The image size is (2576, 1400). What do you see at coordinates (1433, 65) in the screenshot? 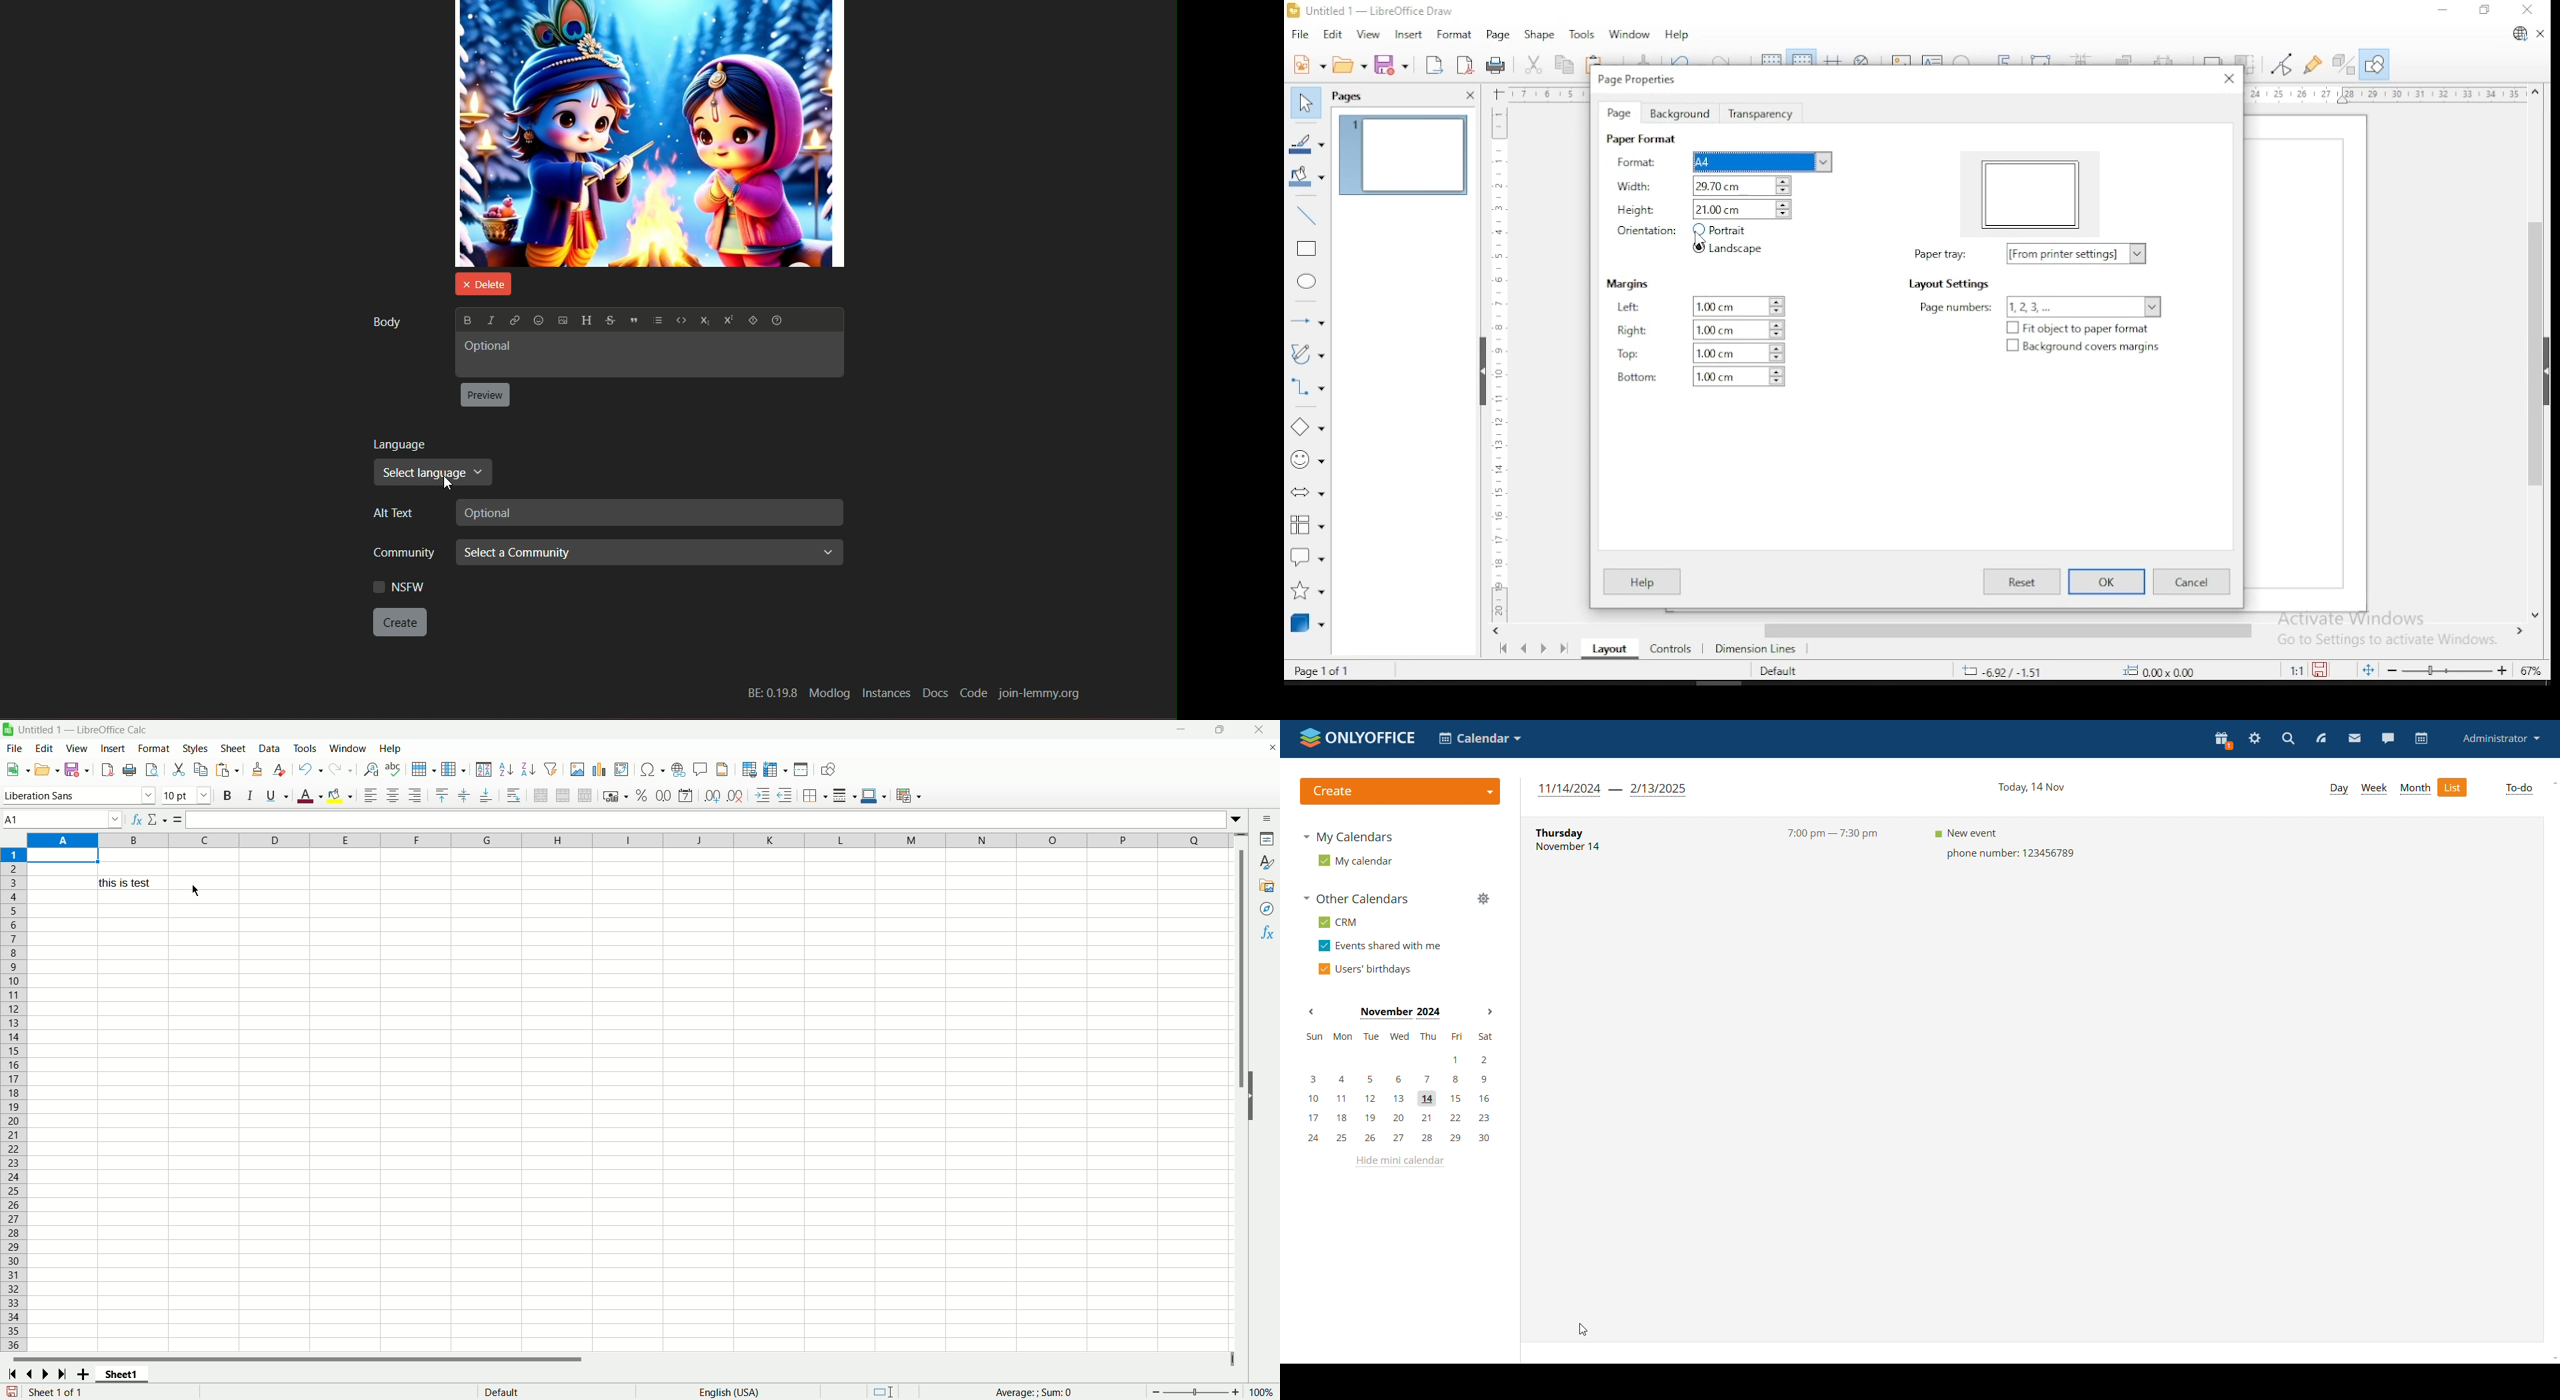
I see `export` at bounding box center [1433, 65].